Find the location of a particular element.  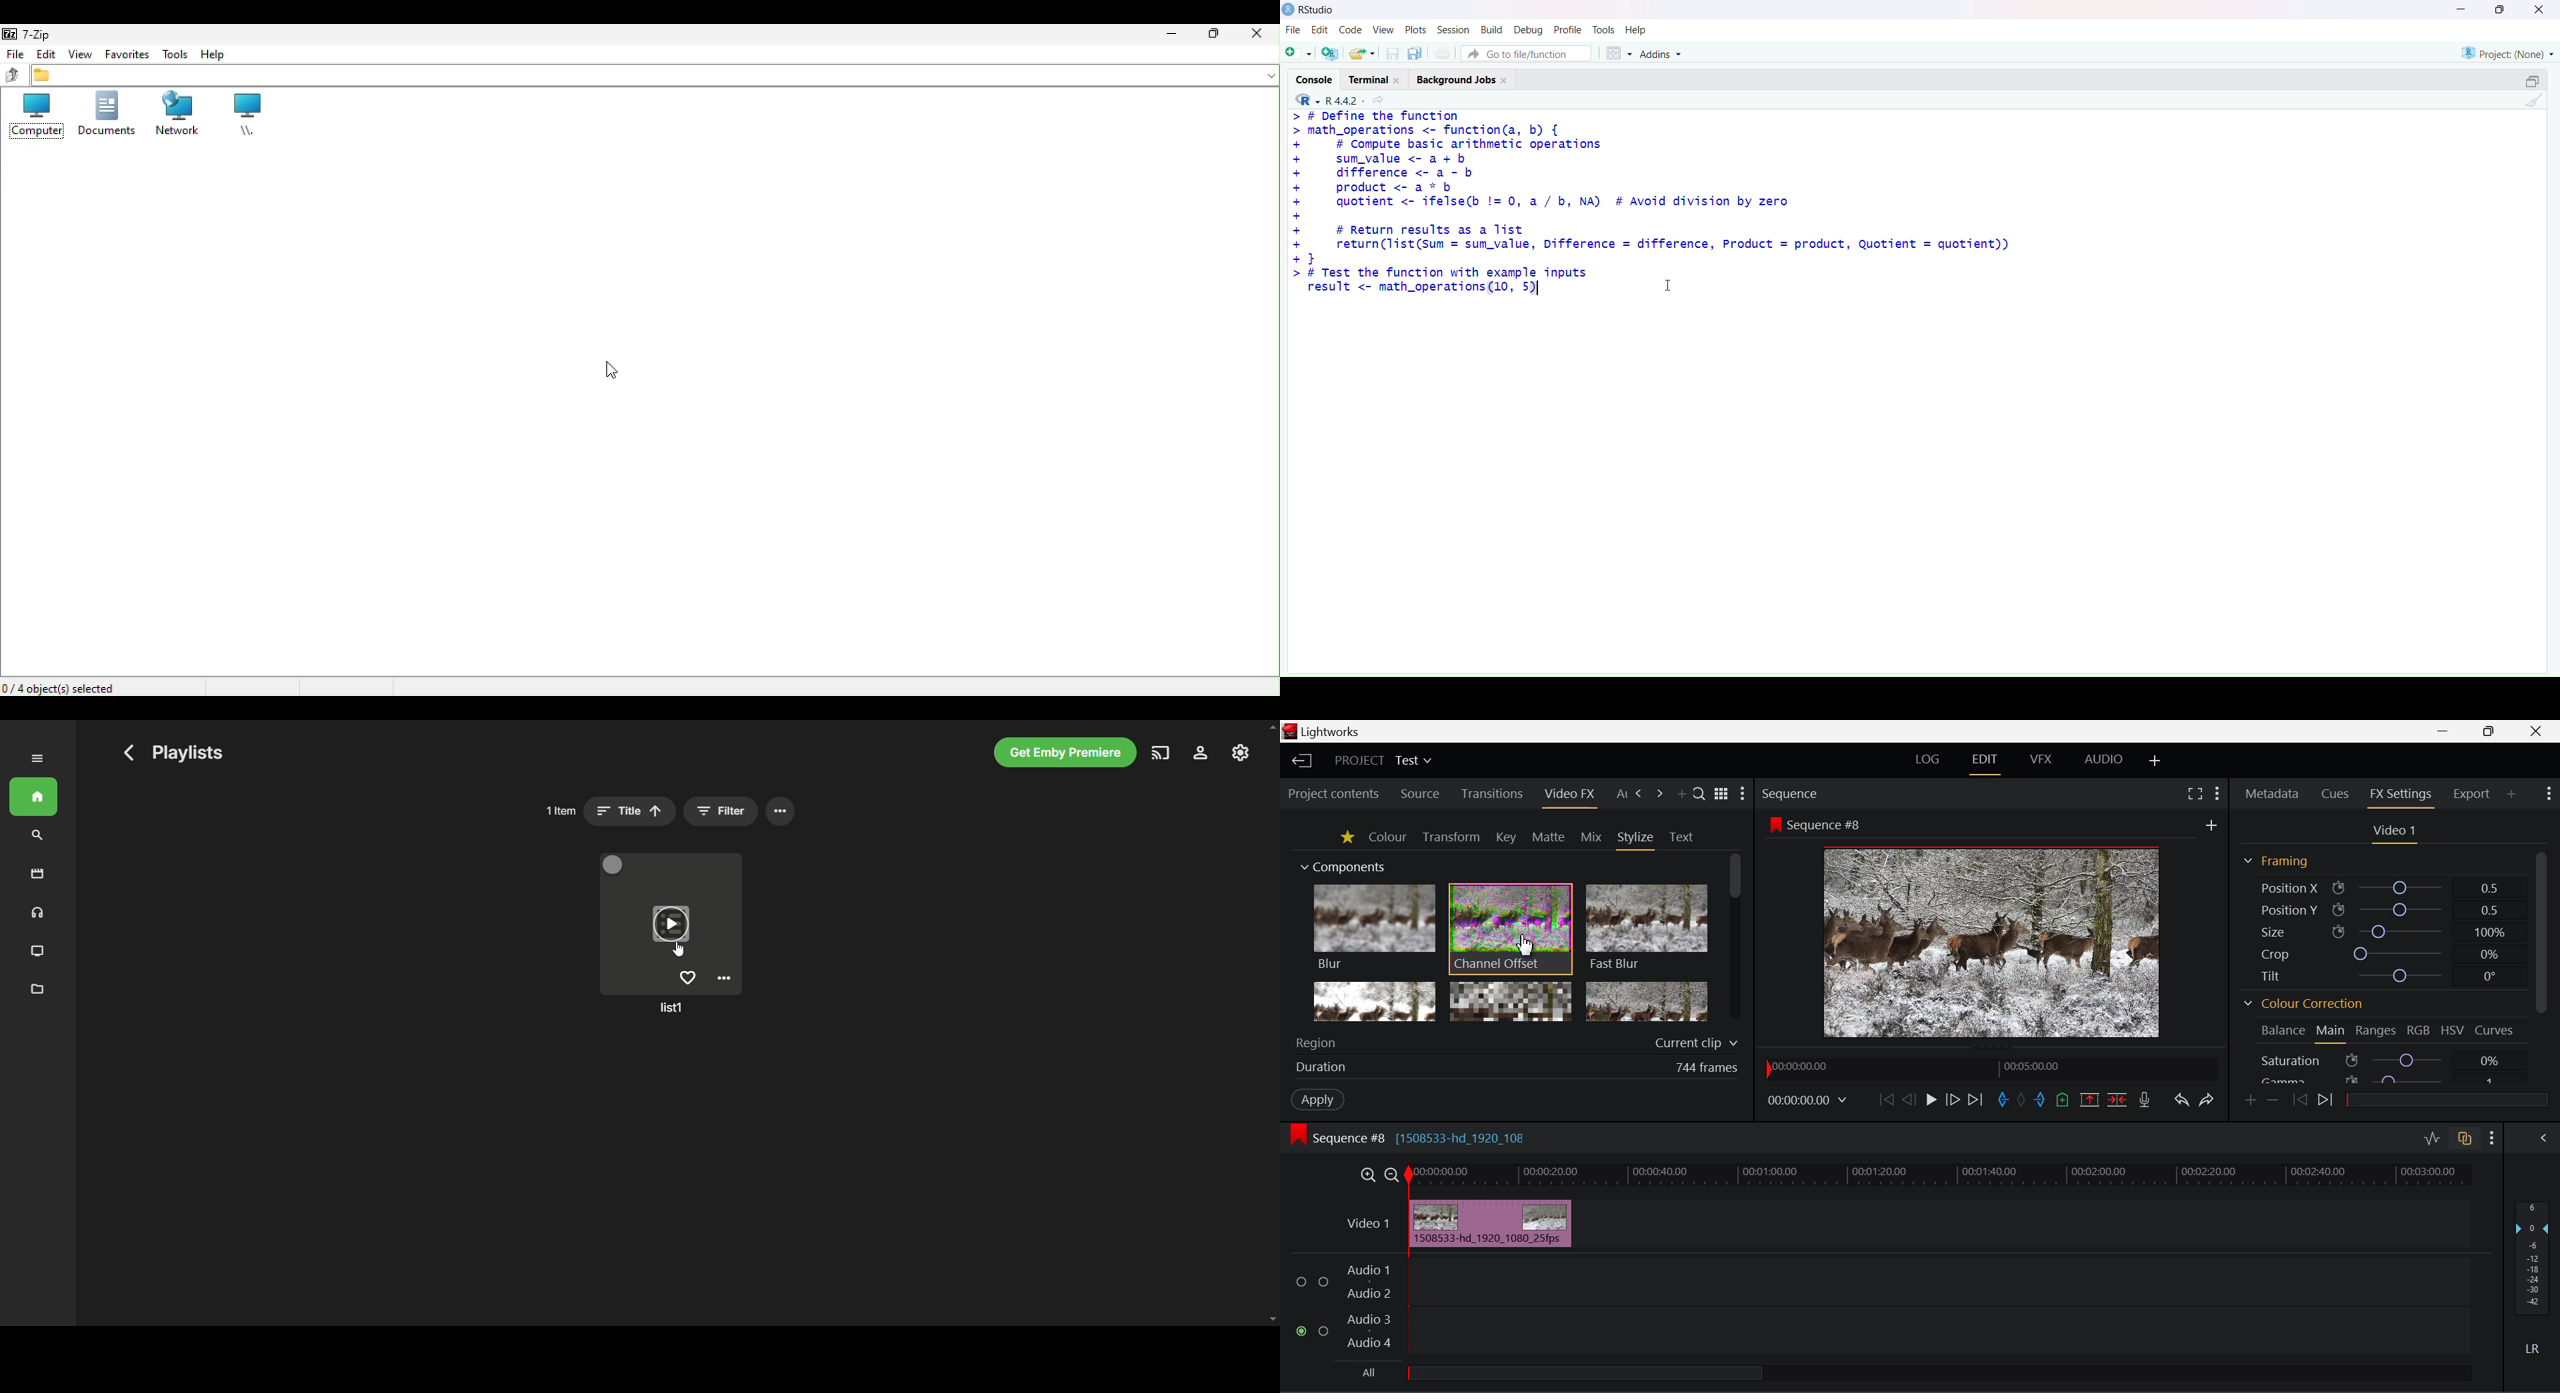

Add Panel is located at coordinates (1681, 795).